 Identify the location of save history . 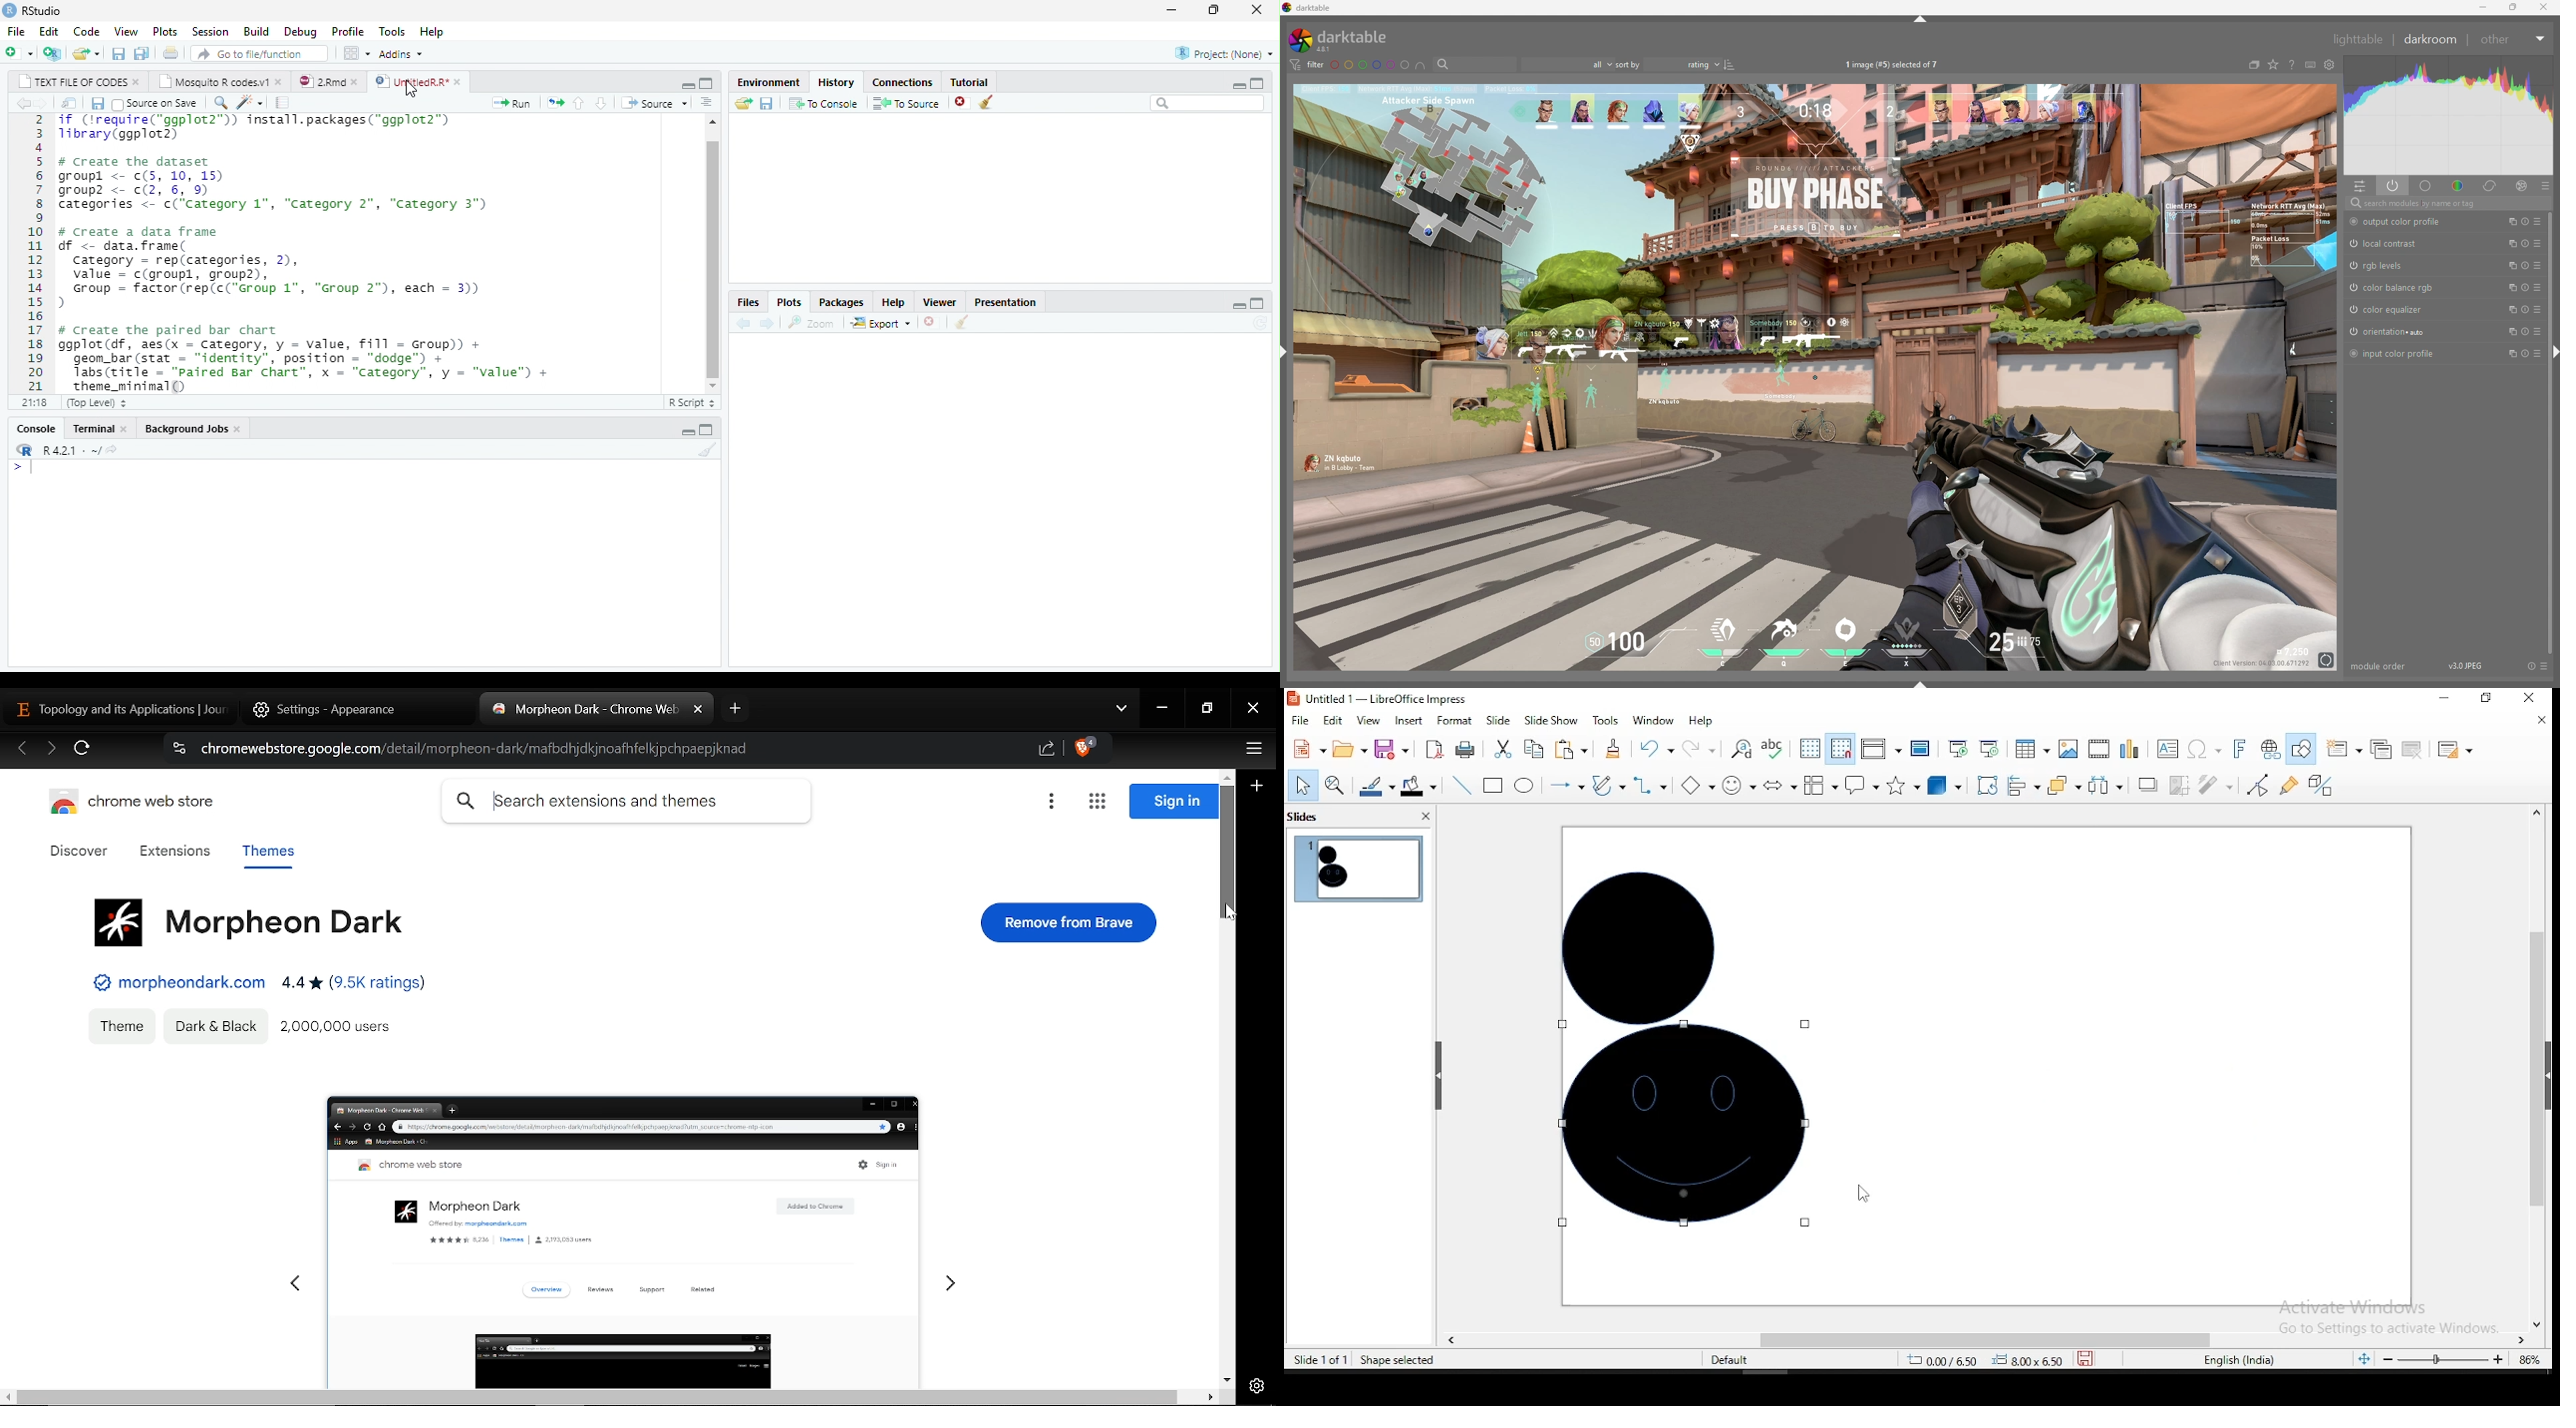
(766, 103).